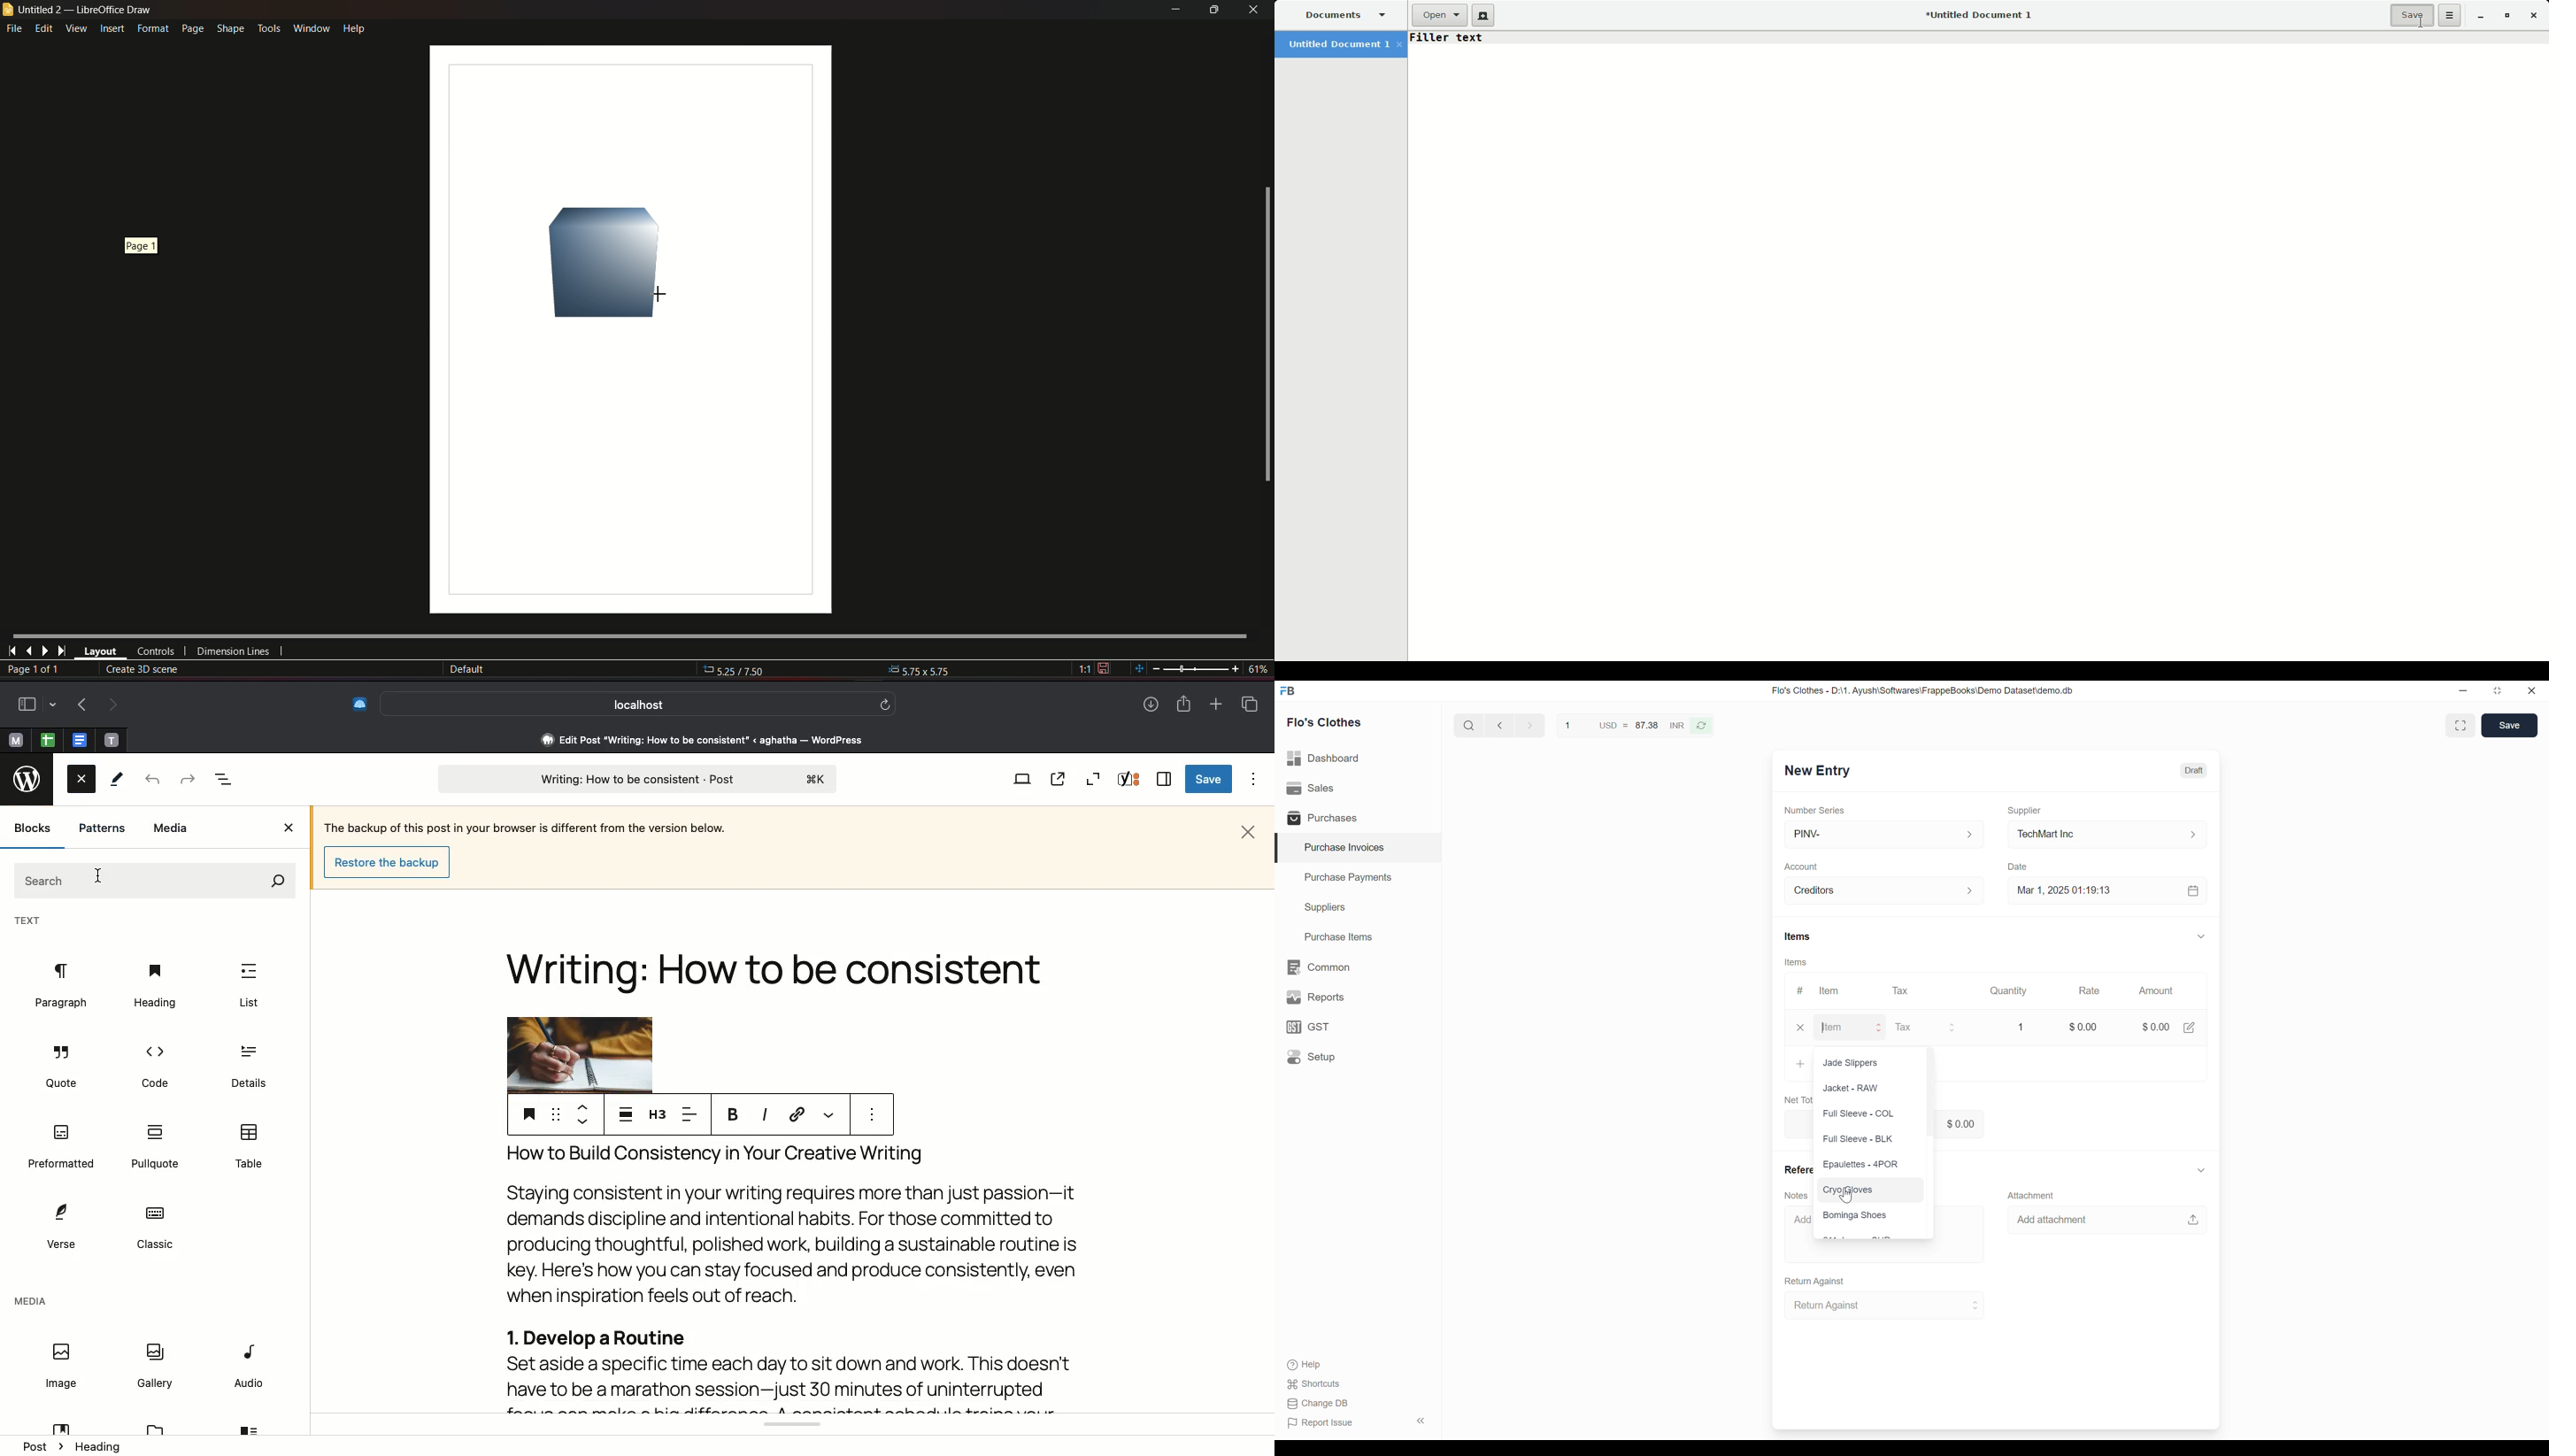  I want to click on Save, so click(2508, 724).